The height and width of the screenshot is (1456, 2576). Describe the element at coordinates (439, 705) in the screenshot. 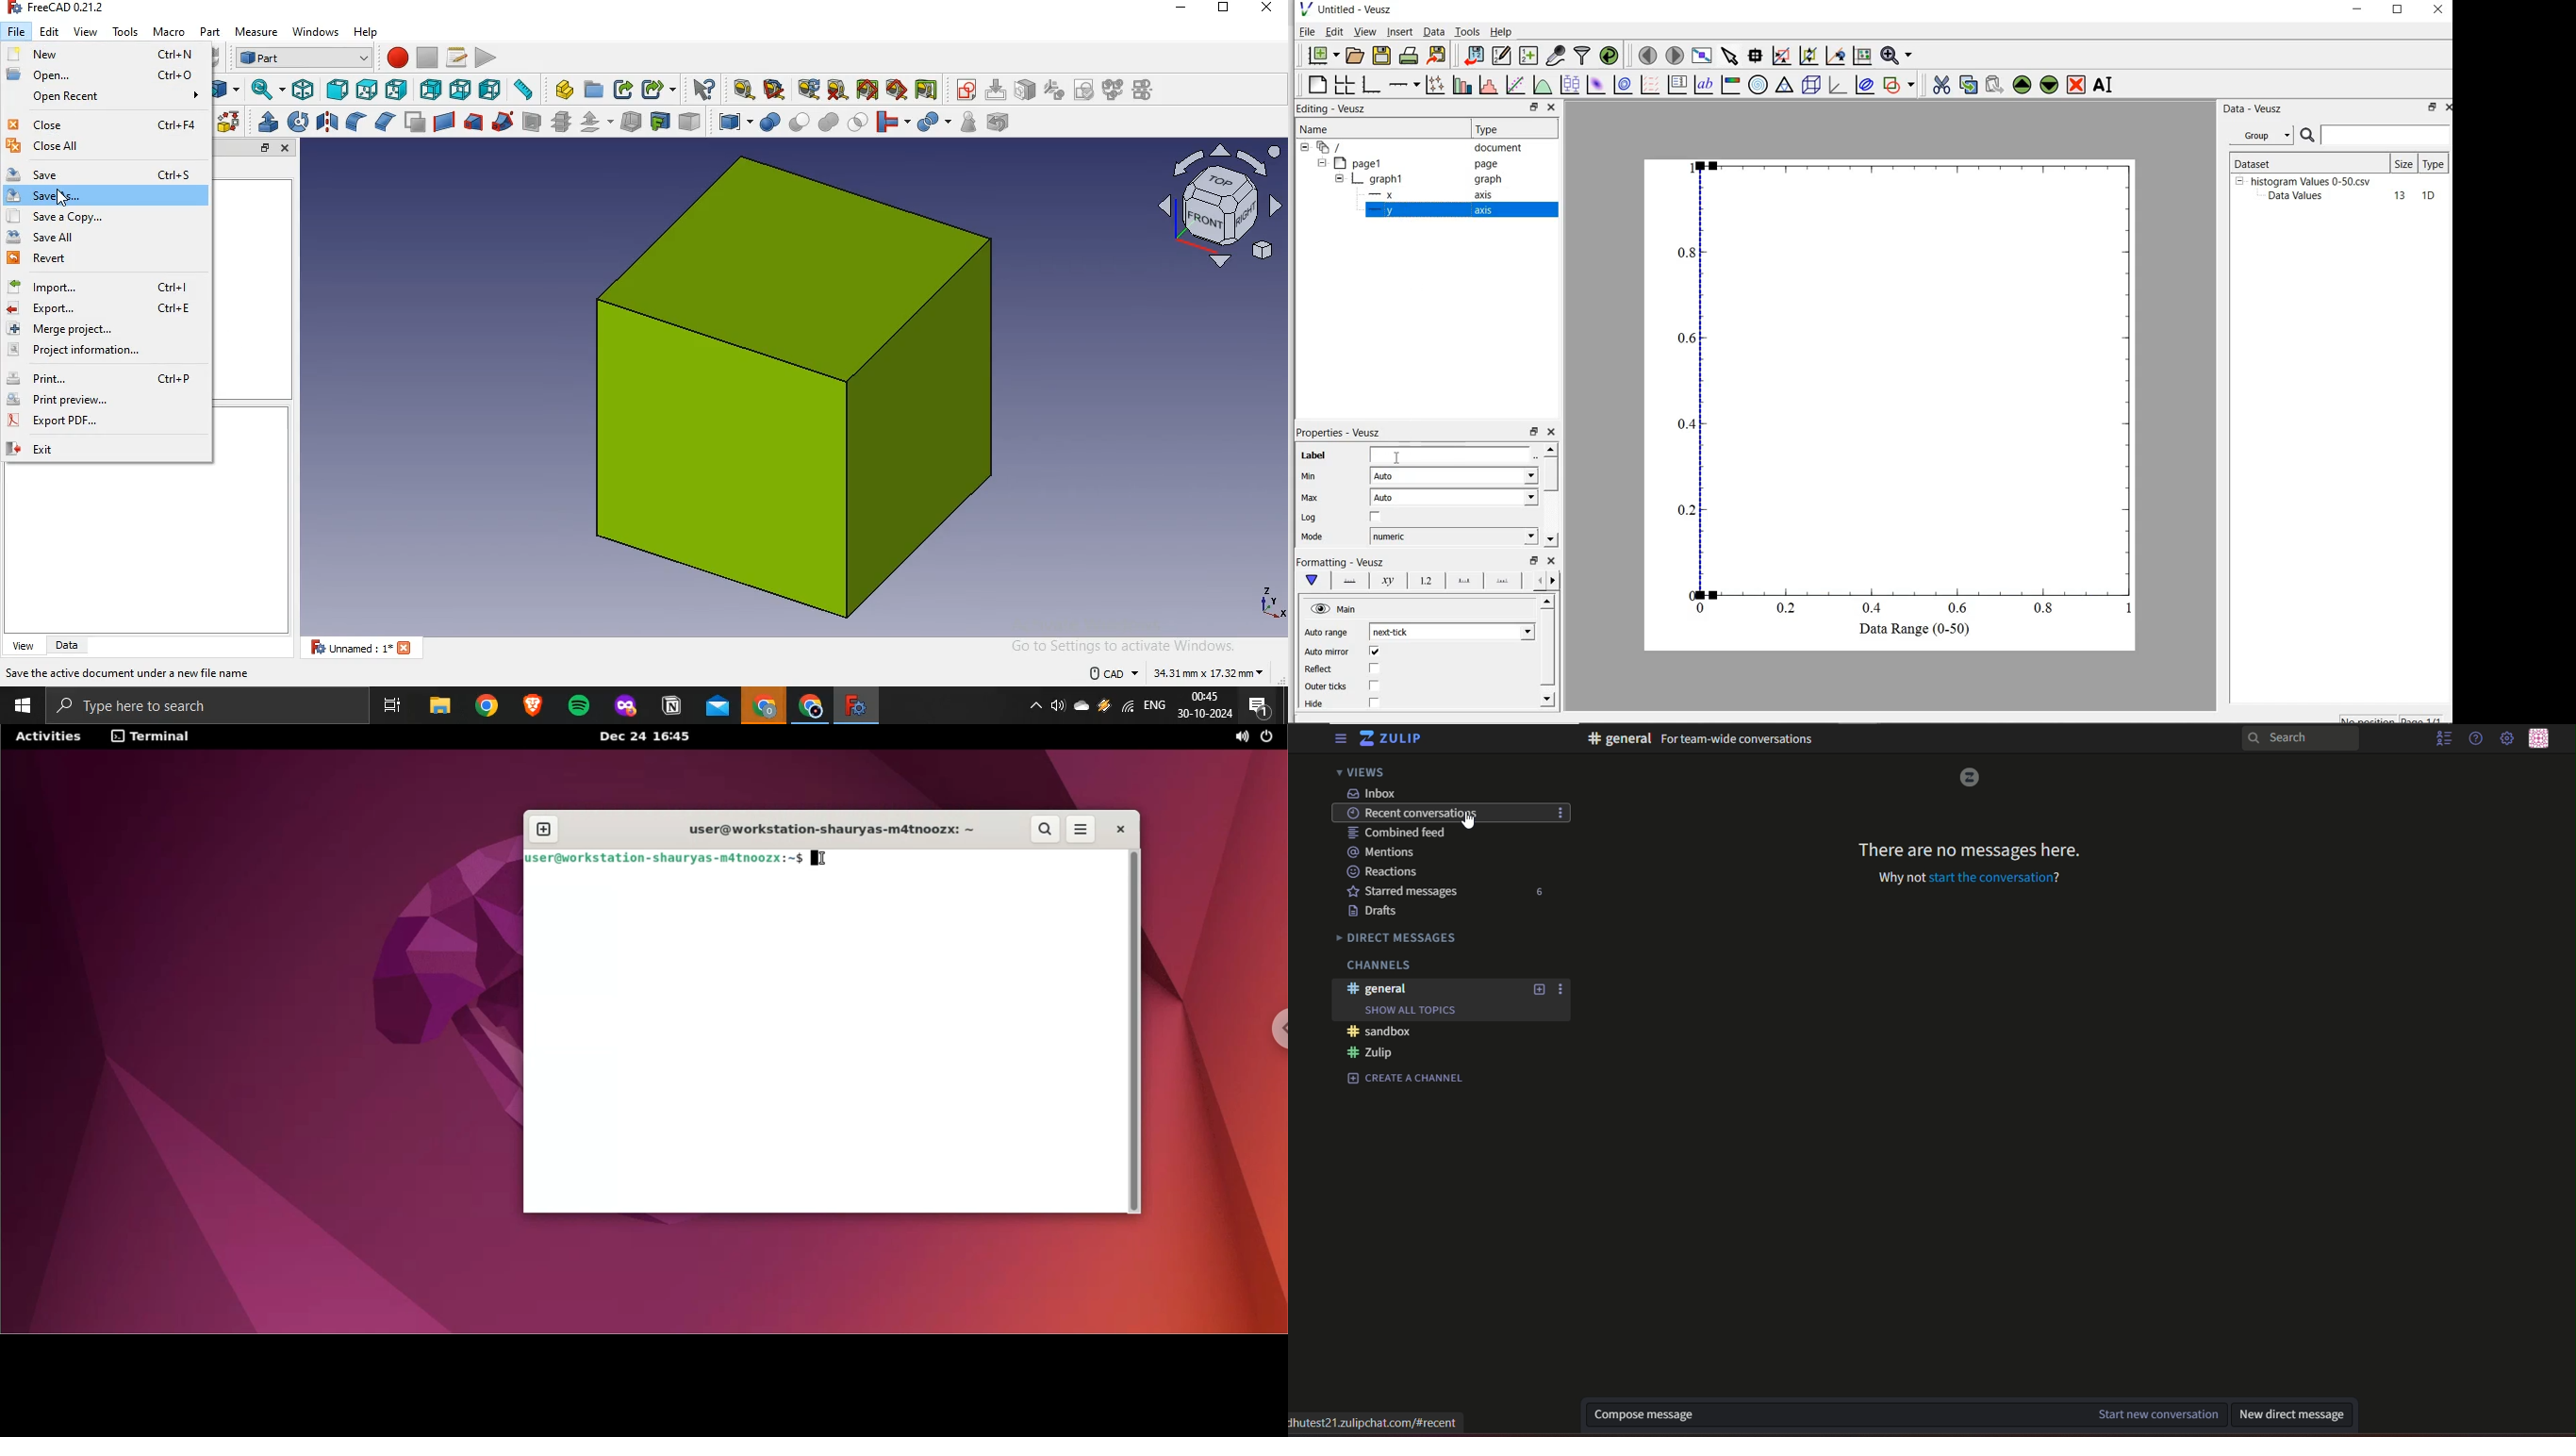

I see `file explorer` at that location.